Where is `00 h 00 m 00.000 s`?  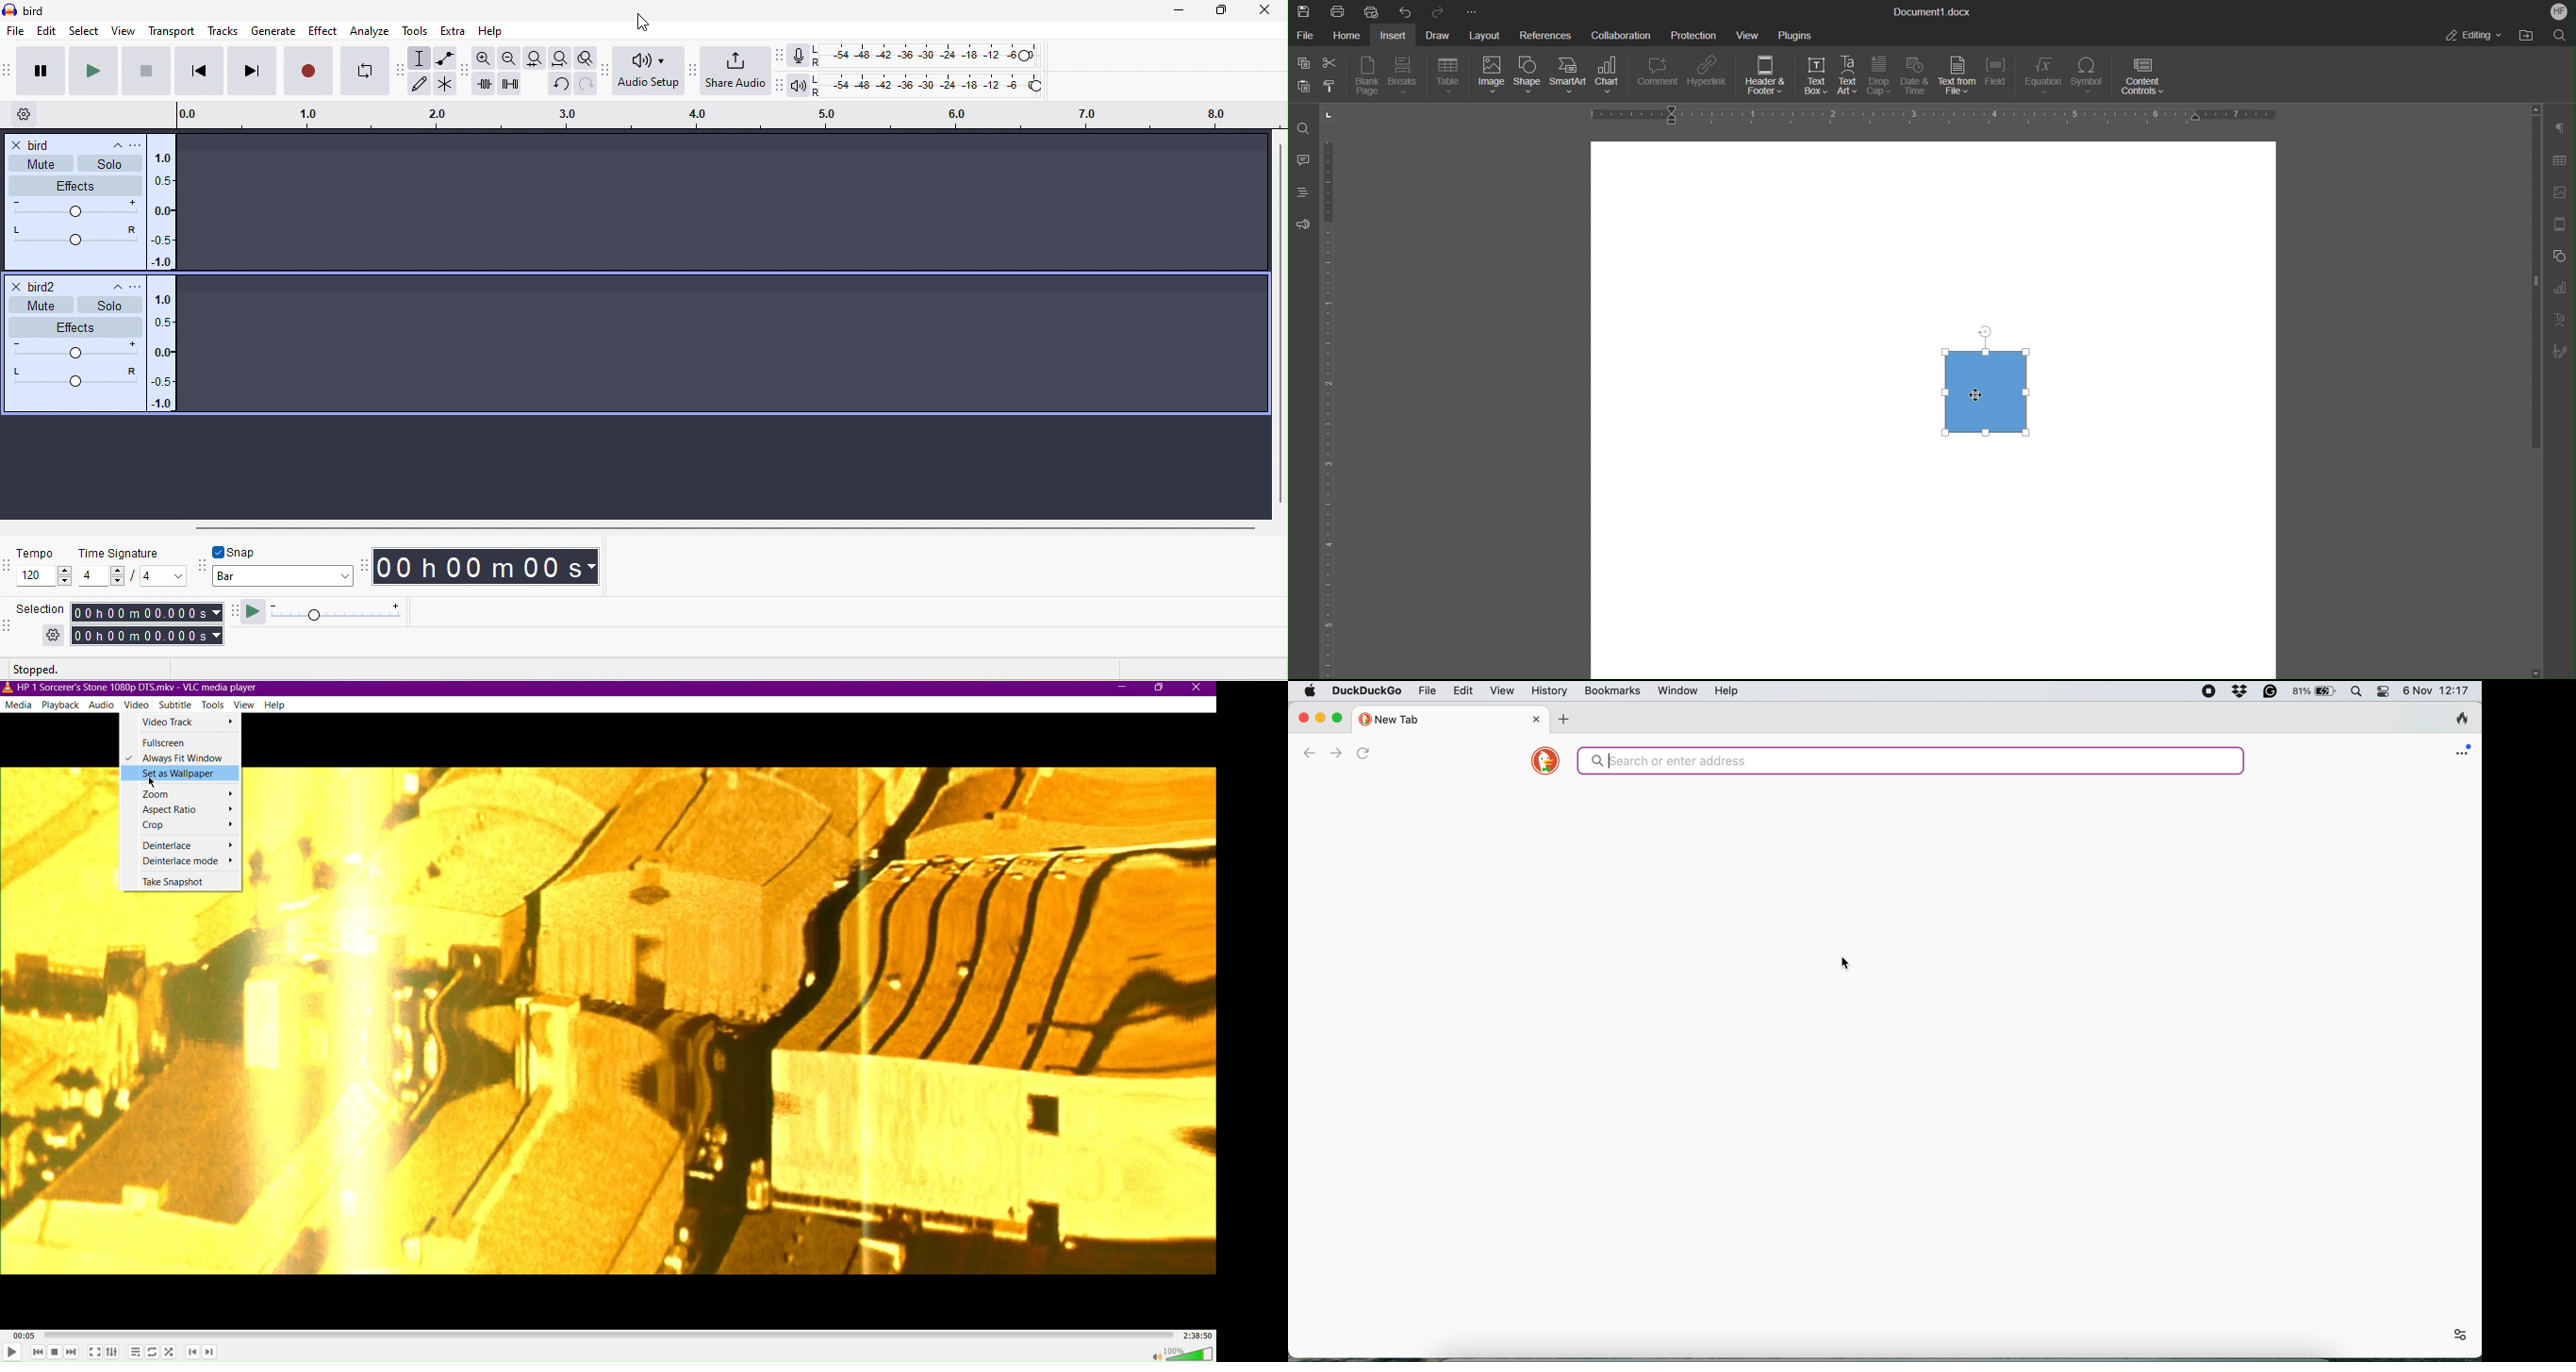
00 h 00 m 00.000 s is located at coordinates (146, 612).